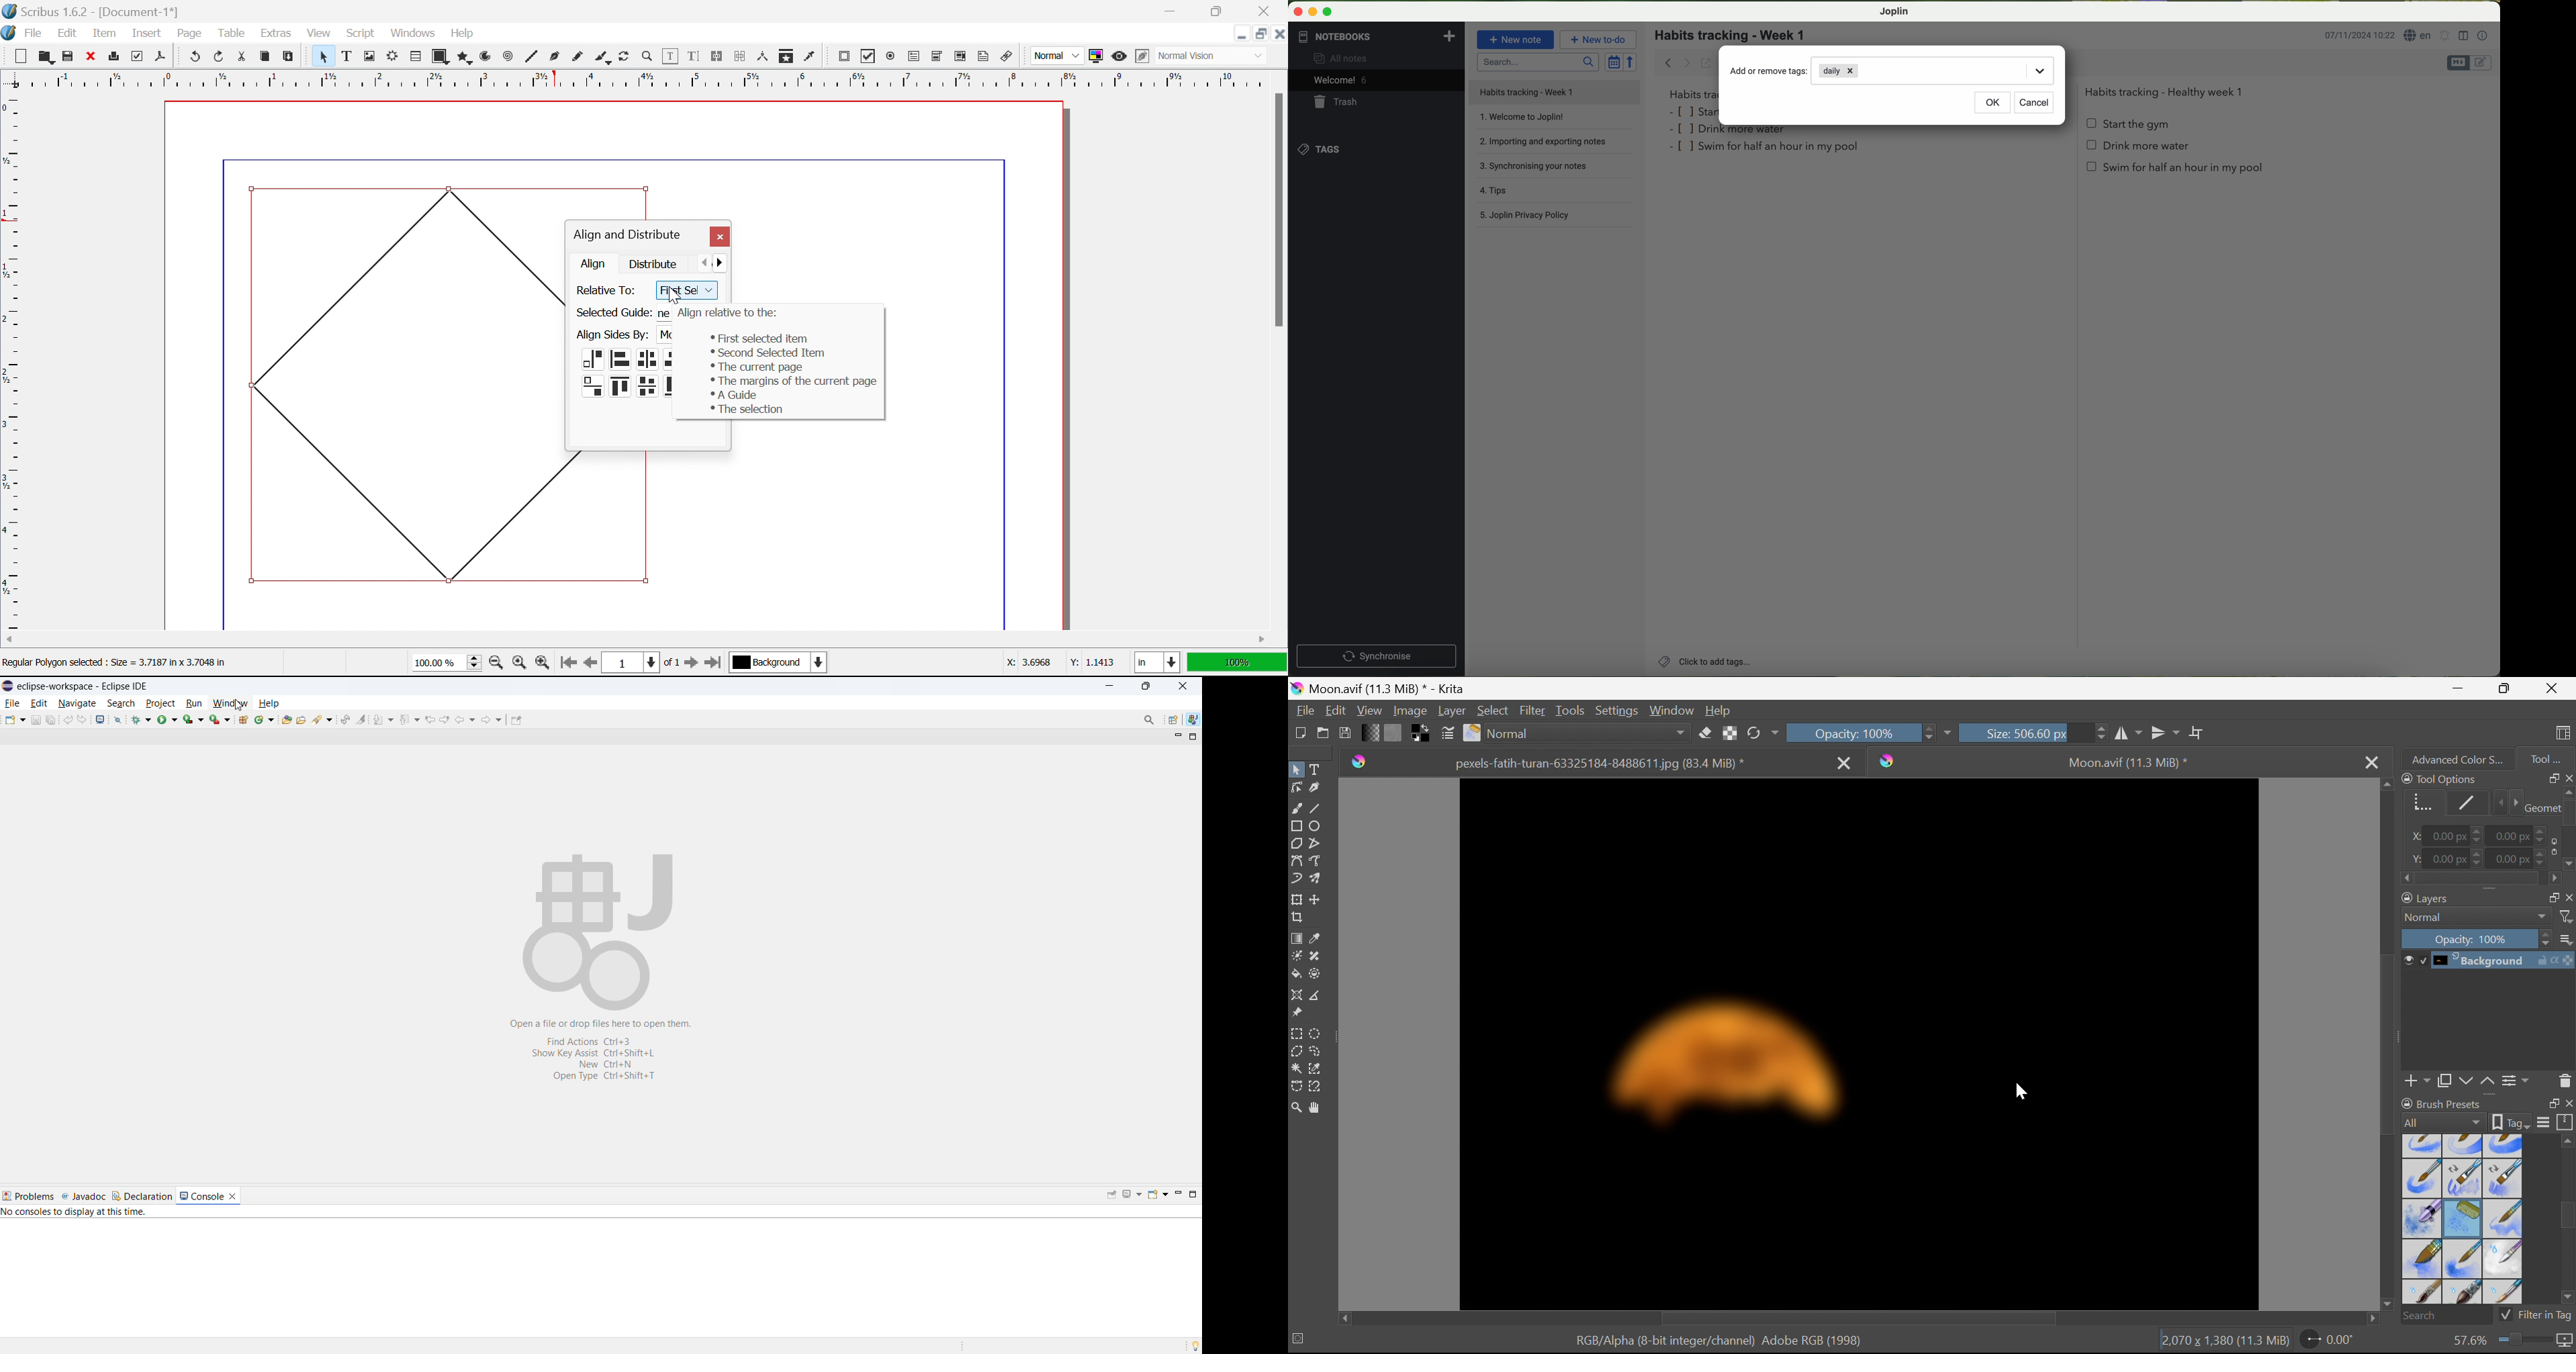 Image resolution: width=2576 pixels, height=1372 pixels. I want to click on previous annotation, so click(409, 720).